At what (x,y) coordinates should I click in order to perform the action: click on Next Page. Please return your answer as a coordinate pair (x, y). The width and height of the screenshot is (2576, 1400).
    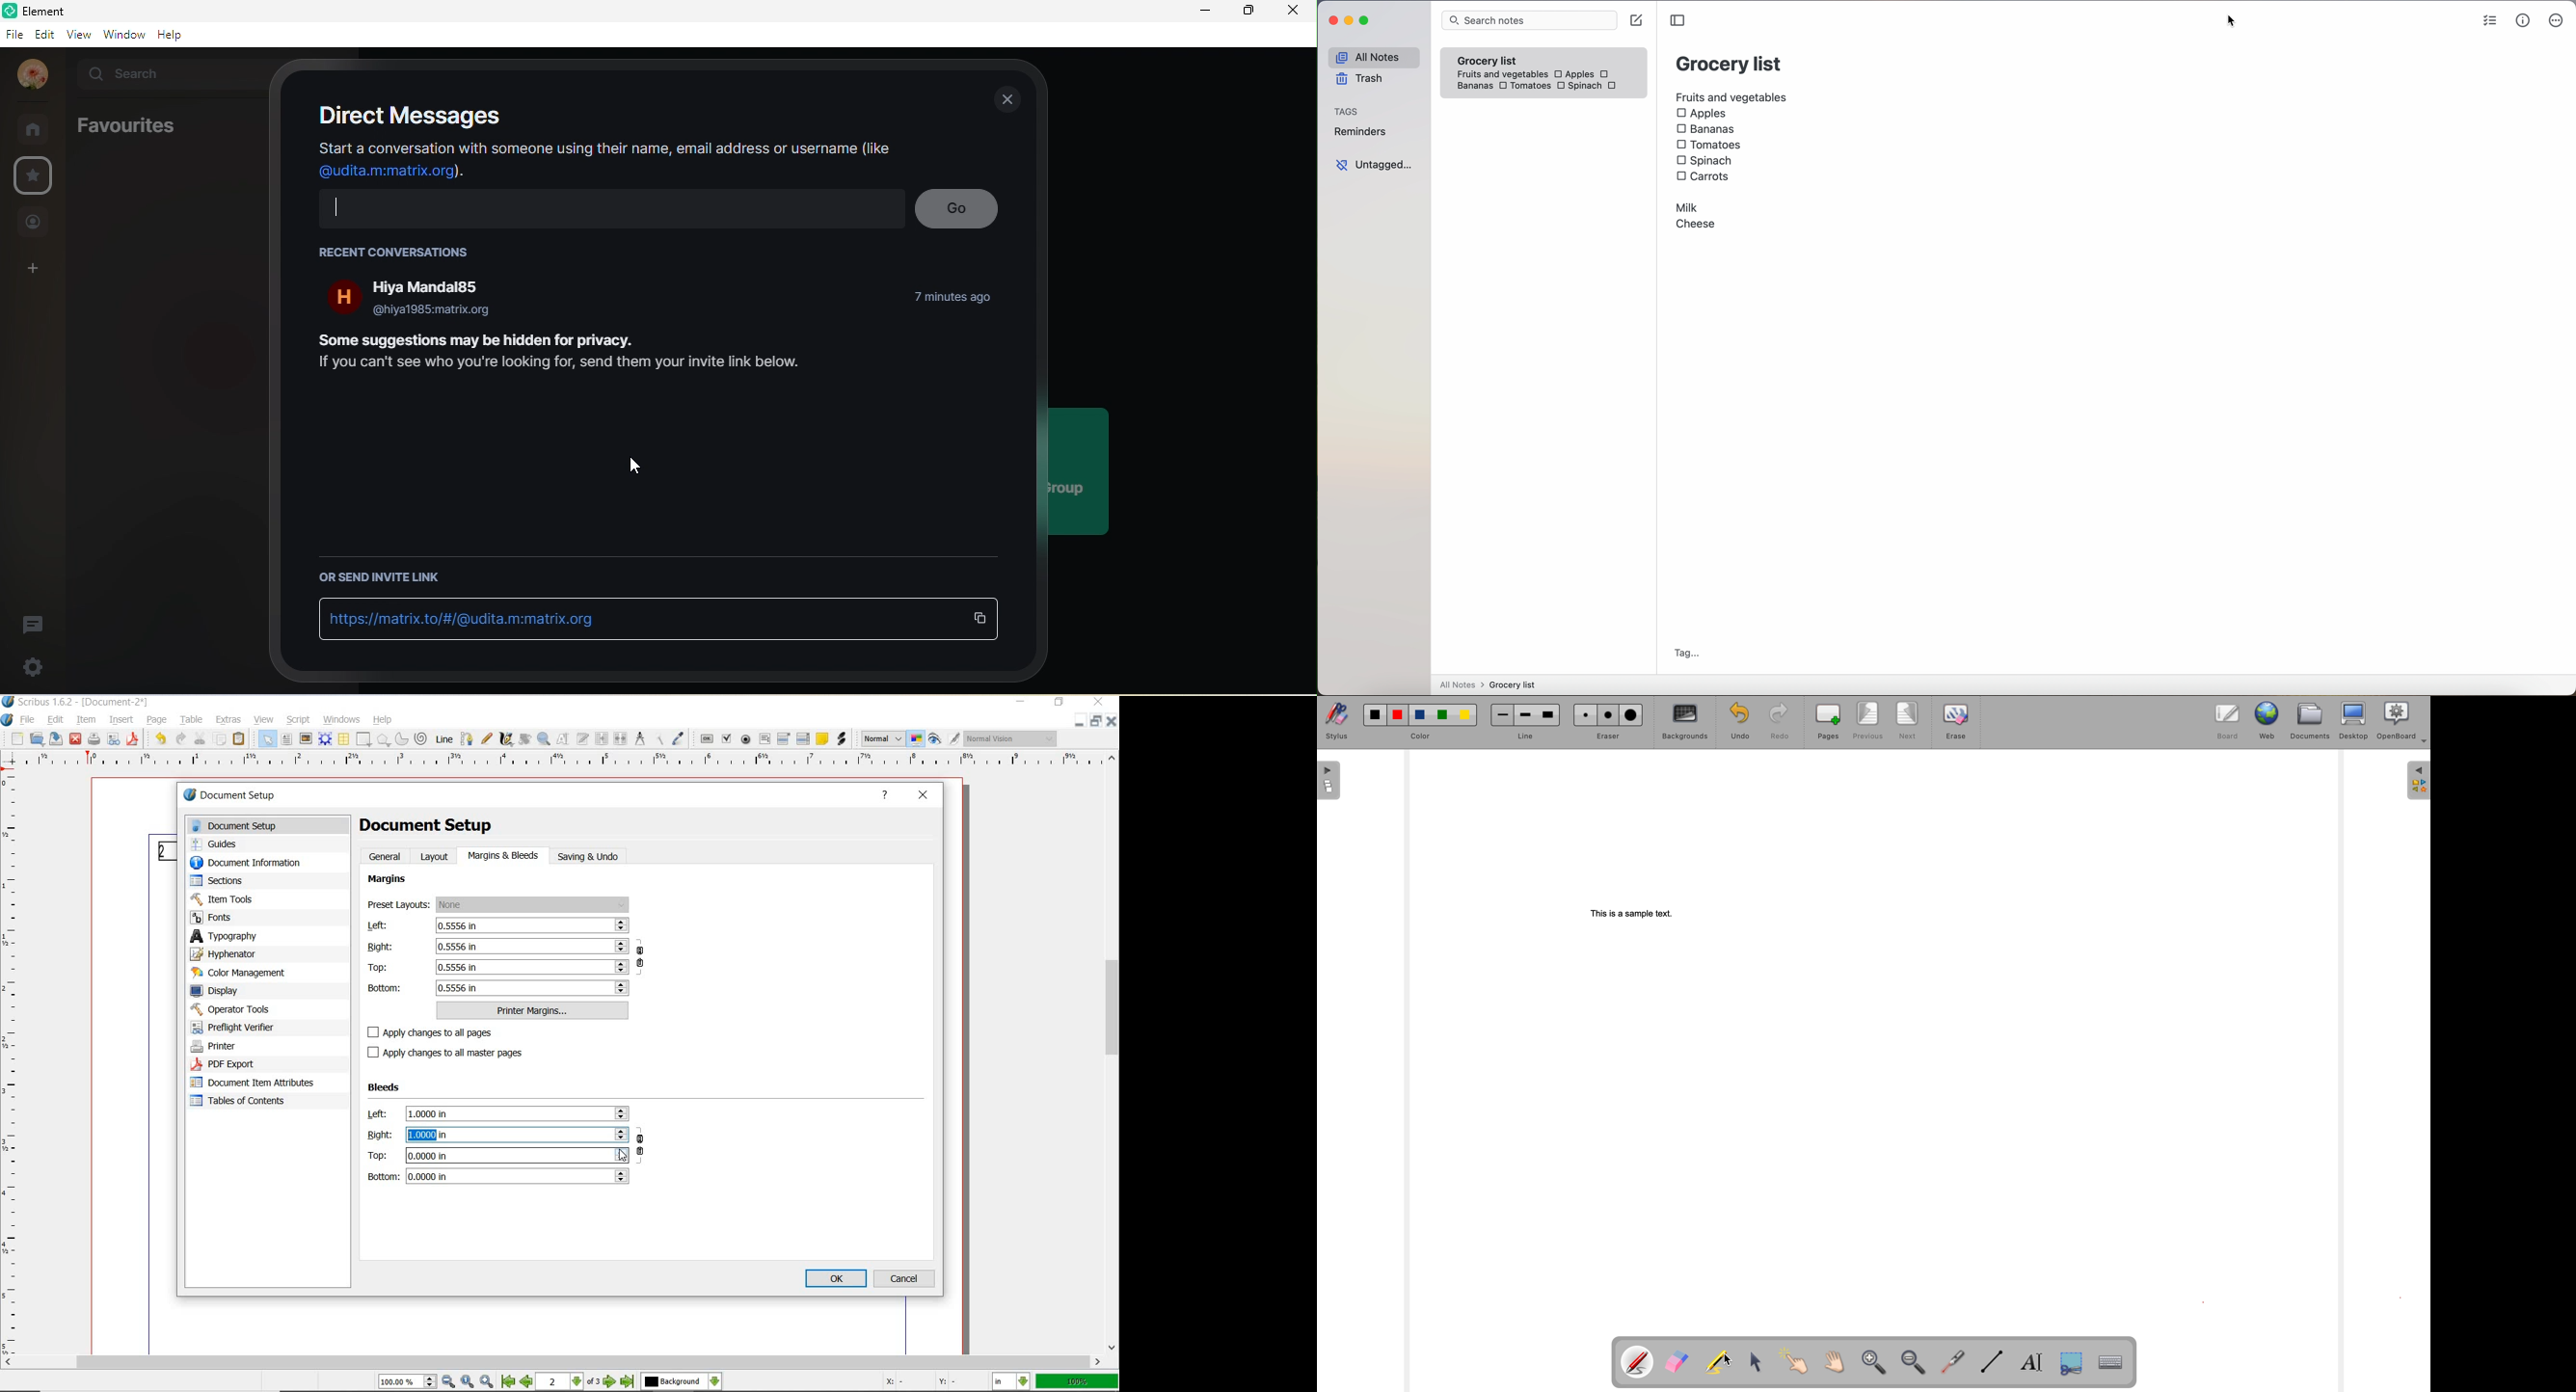
    Looking at the image, I should click on (611, 1383).